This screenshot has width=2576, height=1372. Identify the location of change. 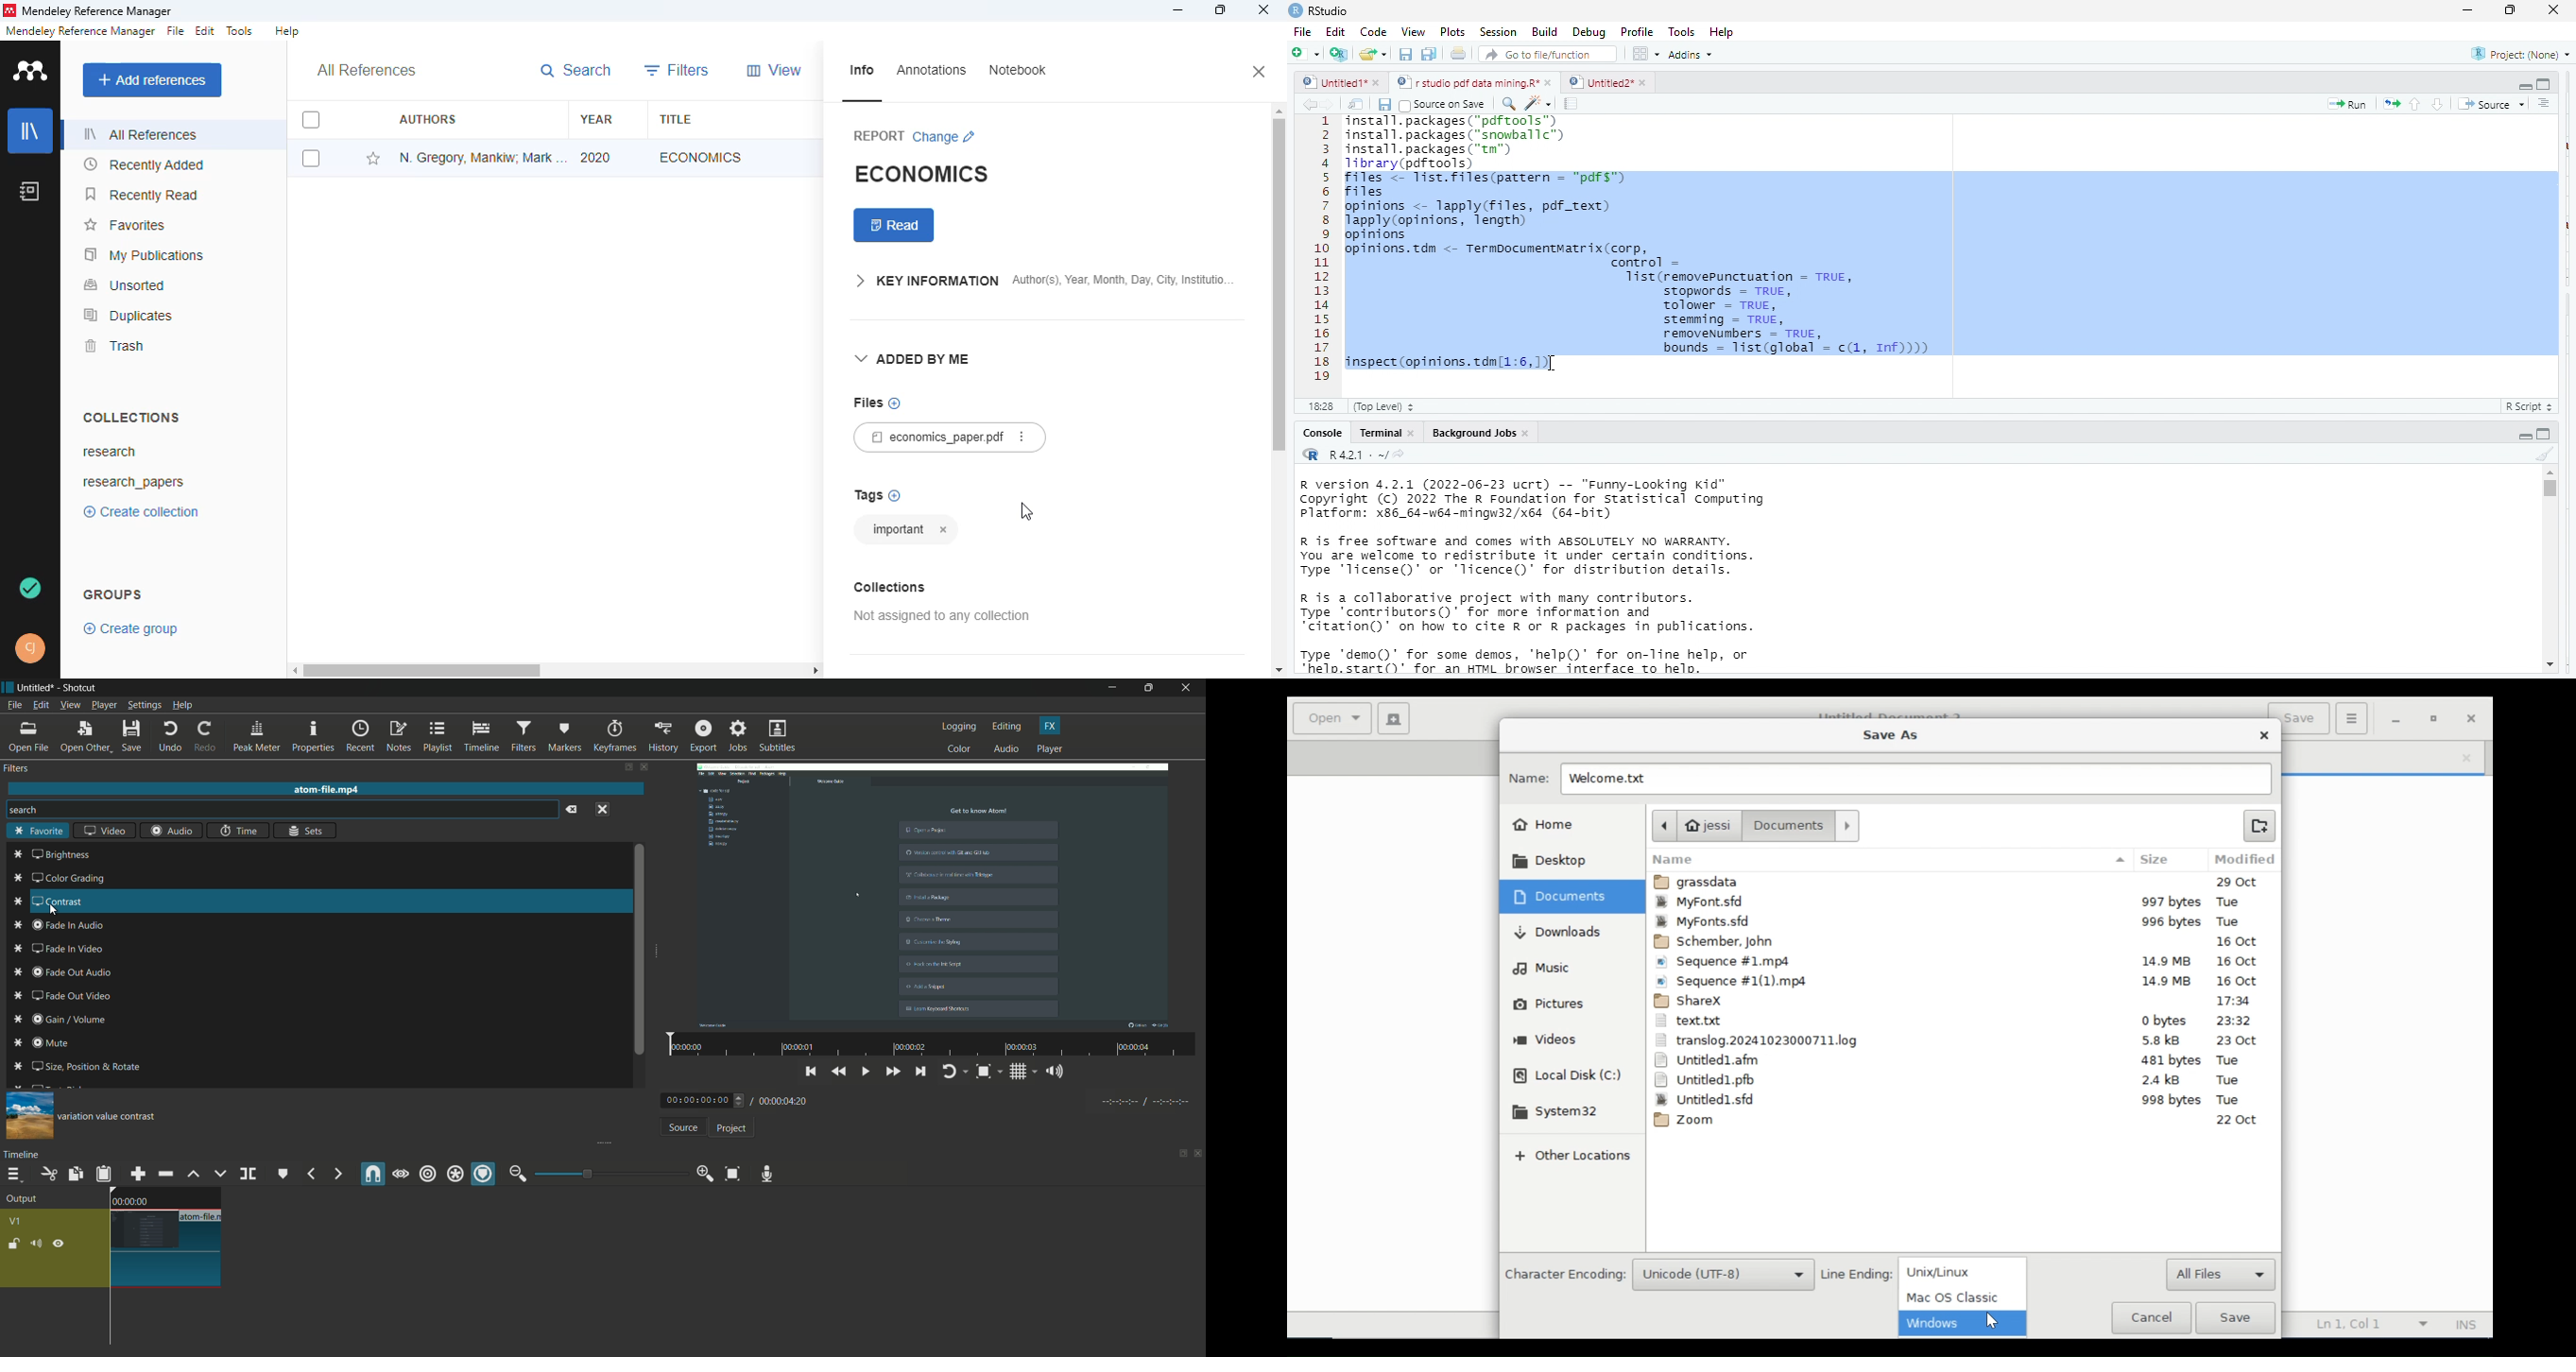
(944, 138).